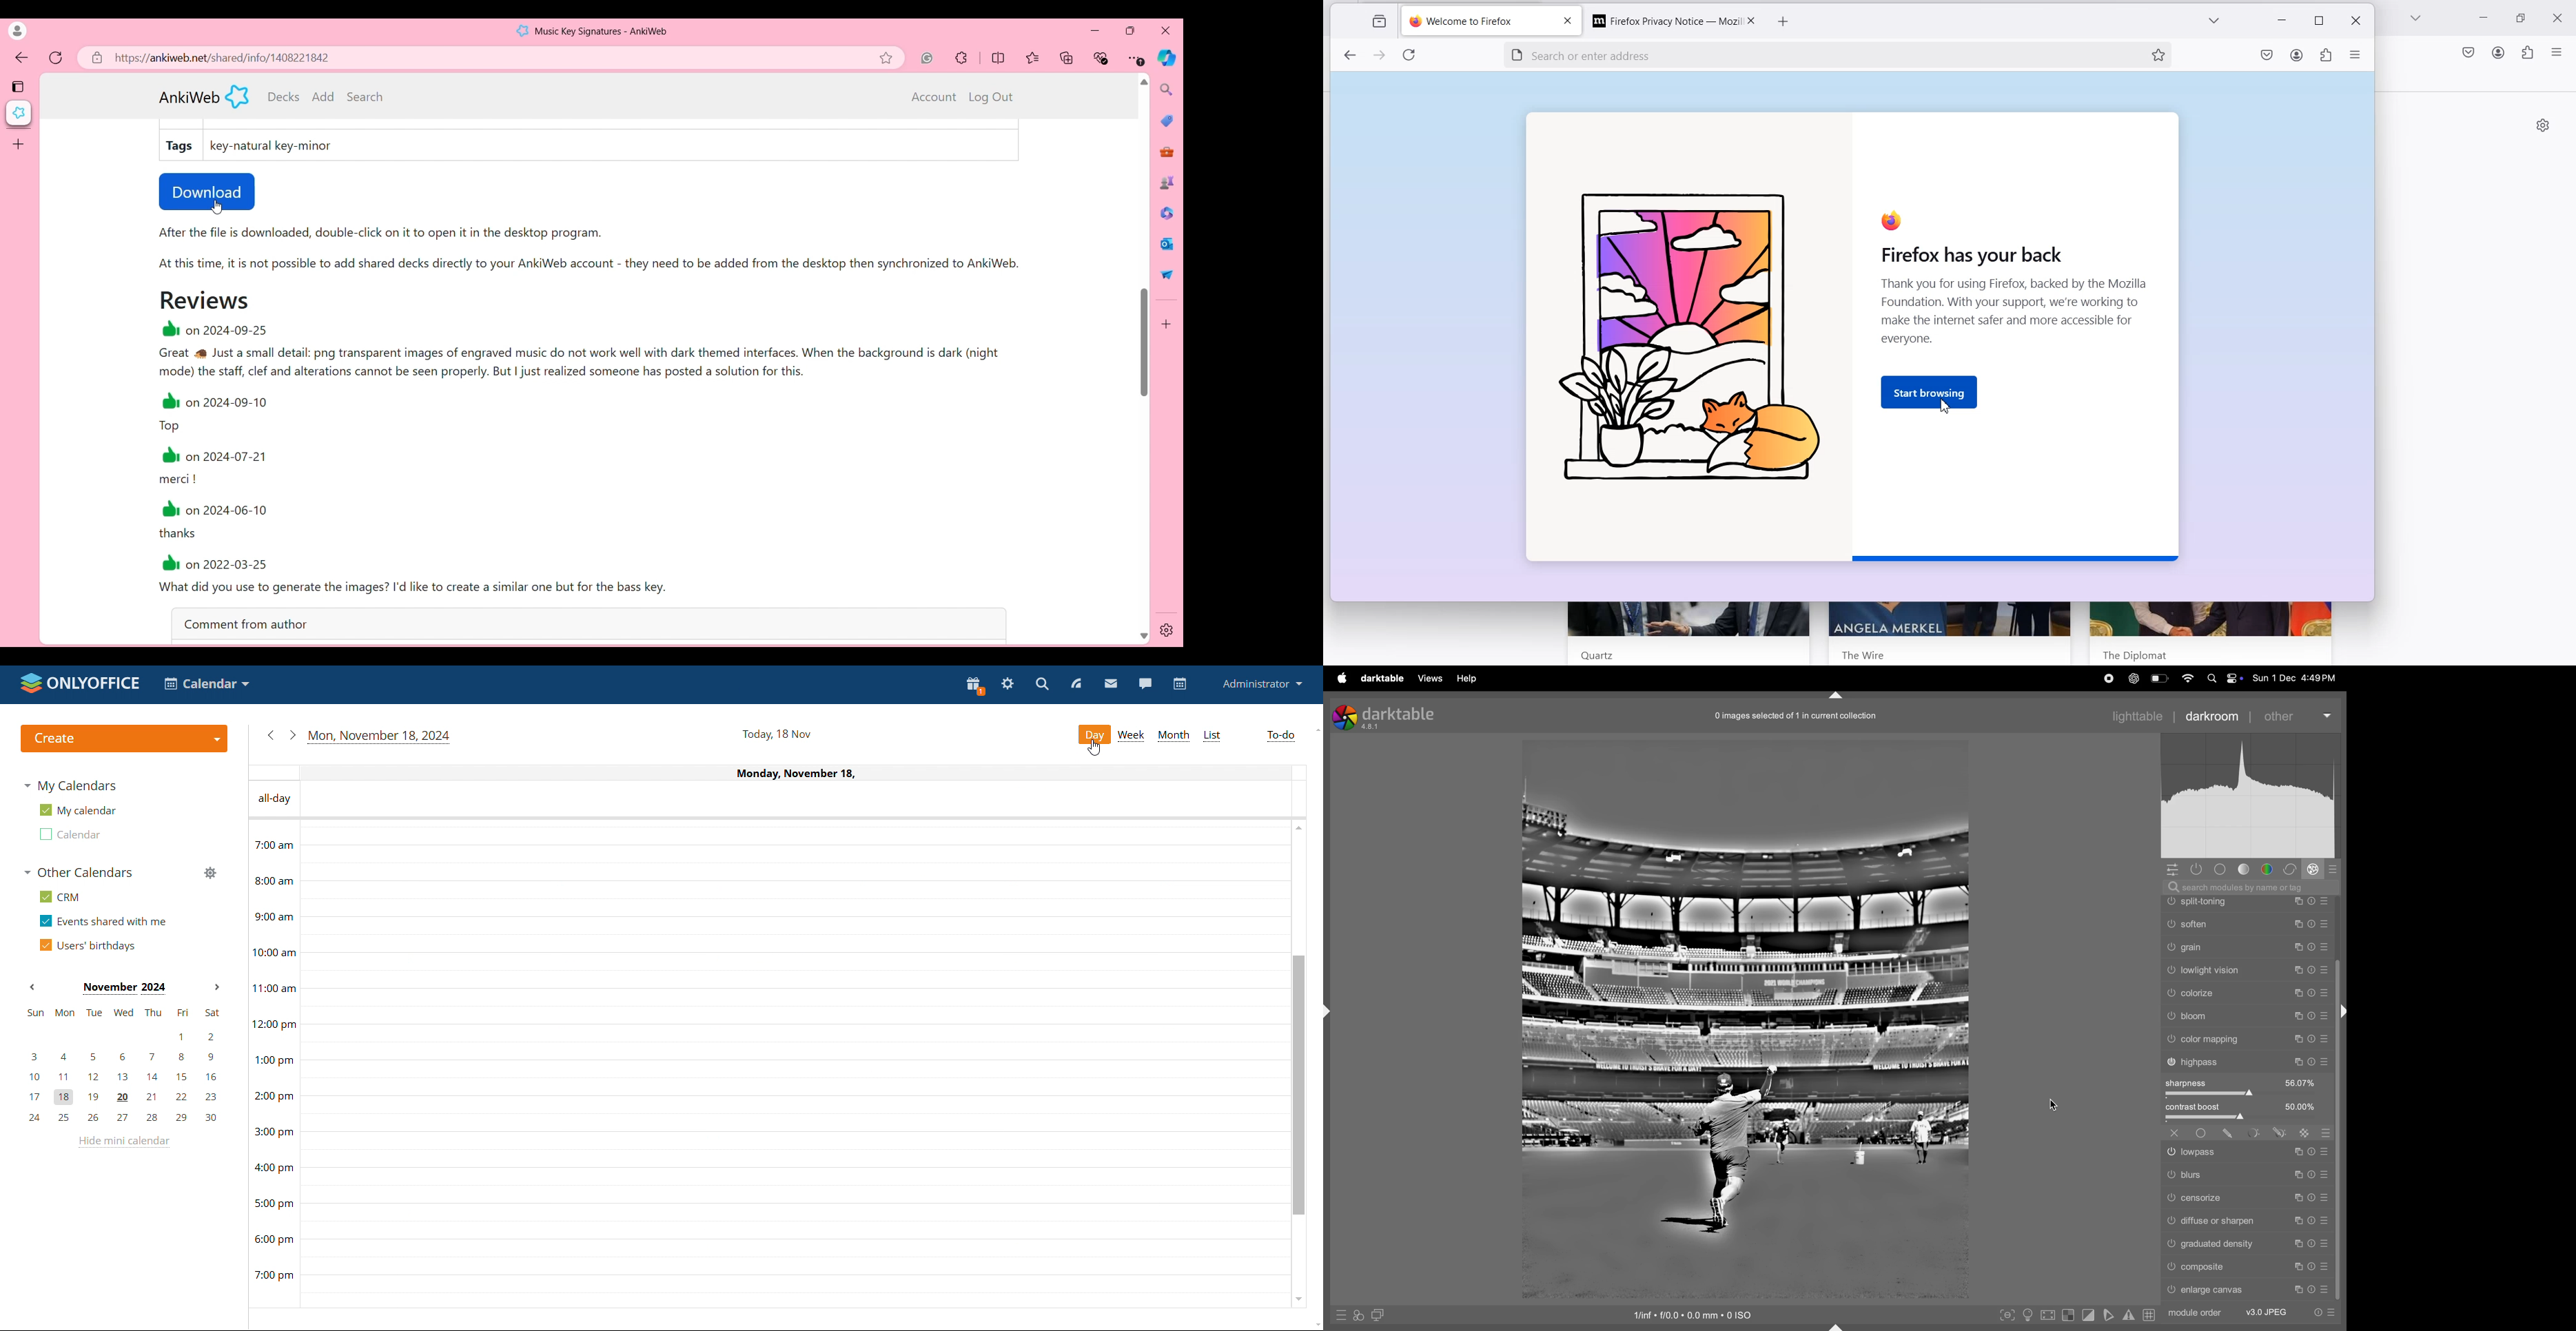 The height and width of the screenshot is (1344, 2576). I want to click on Browser essentials, so click(1102, 58).